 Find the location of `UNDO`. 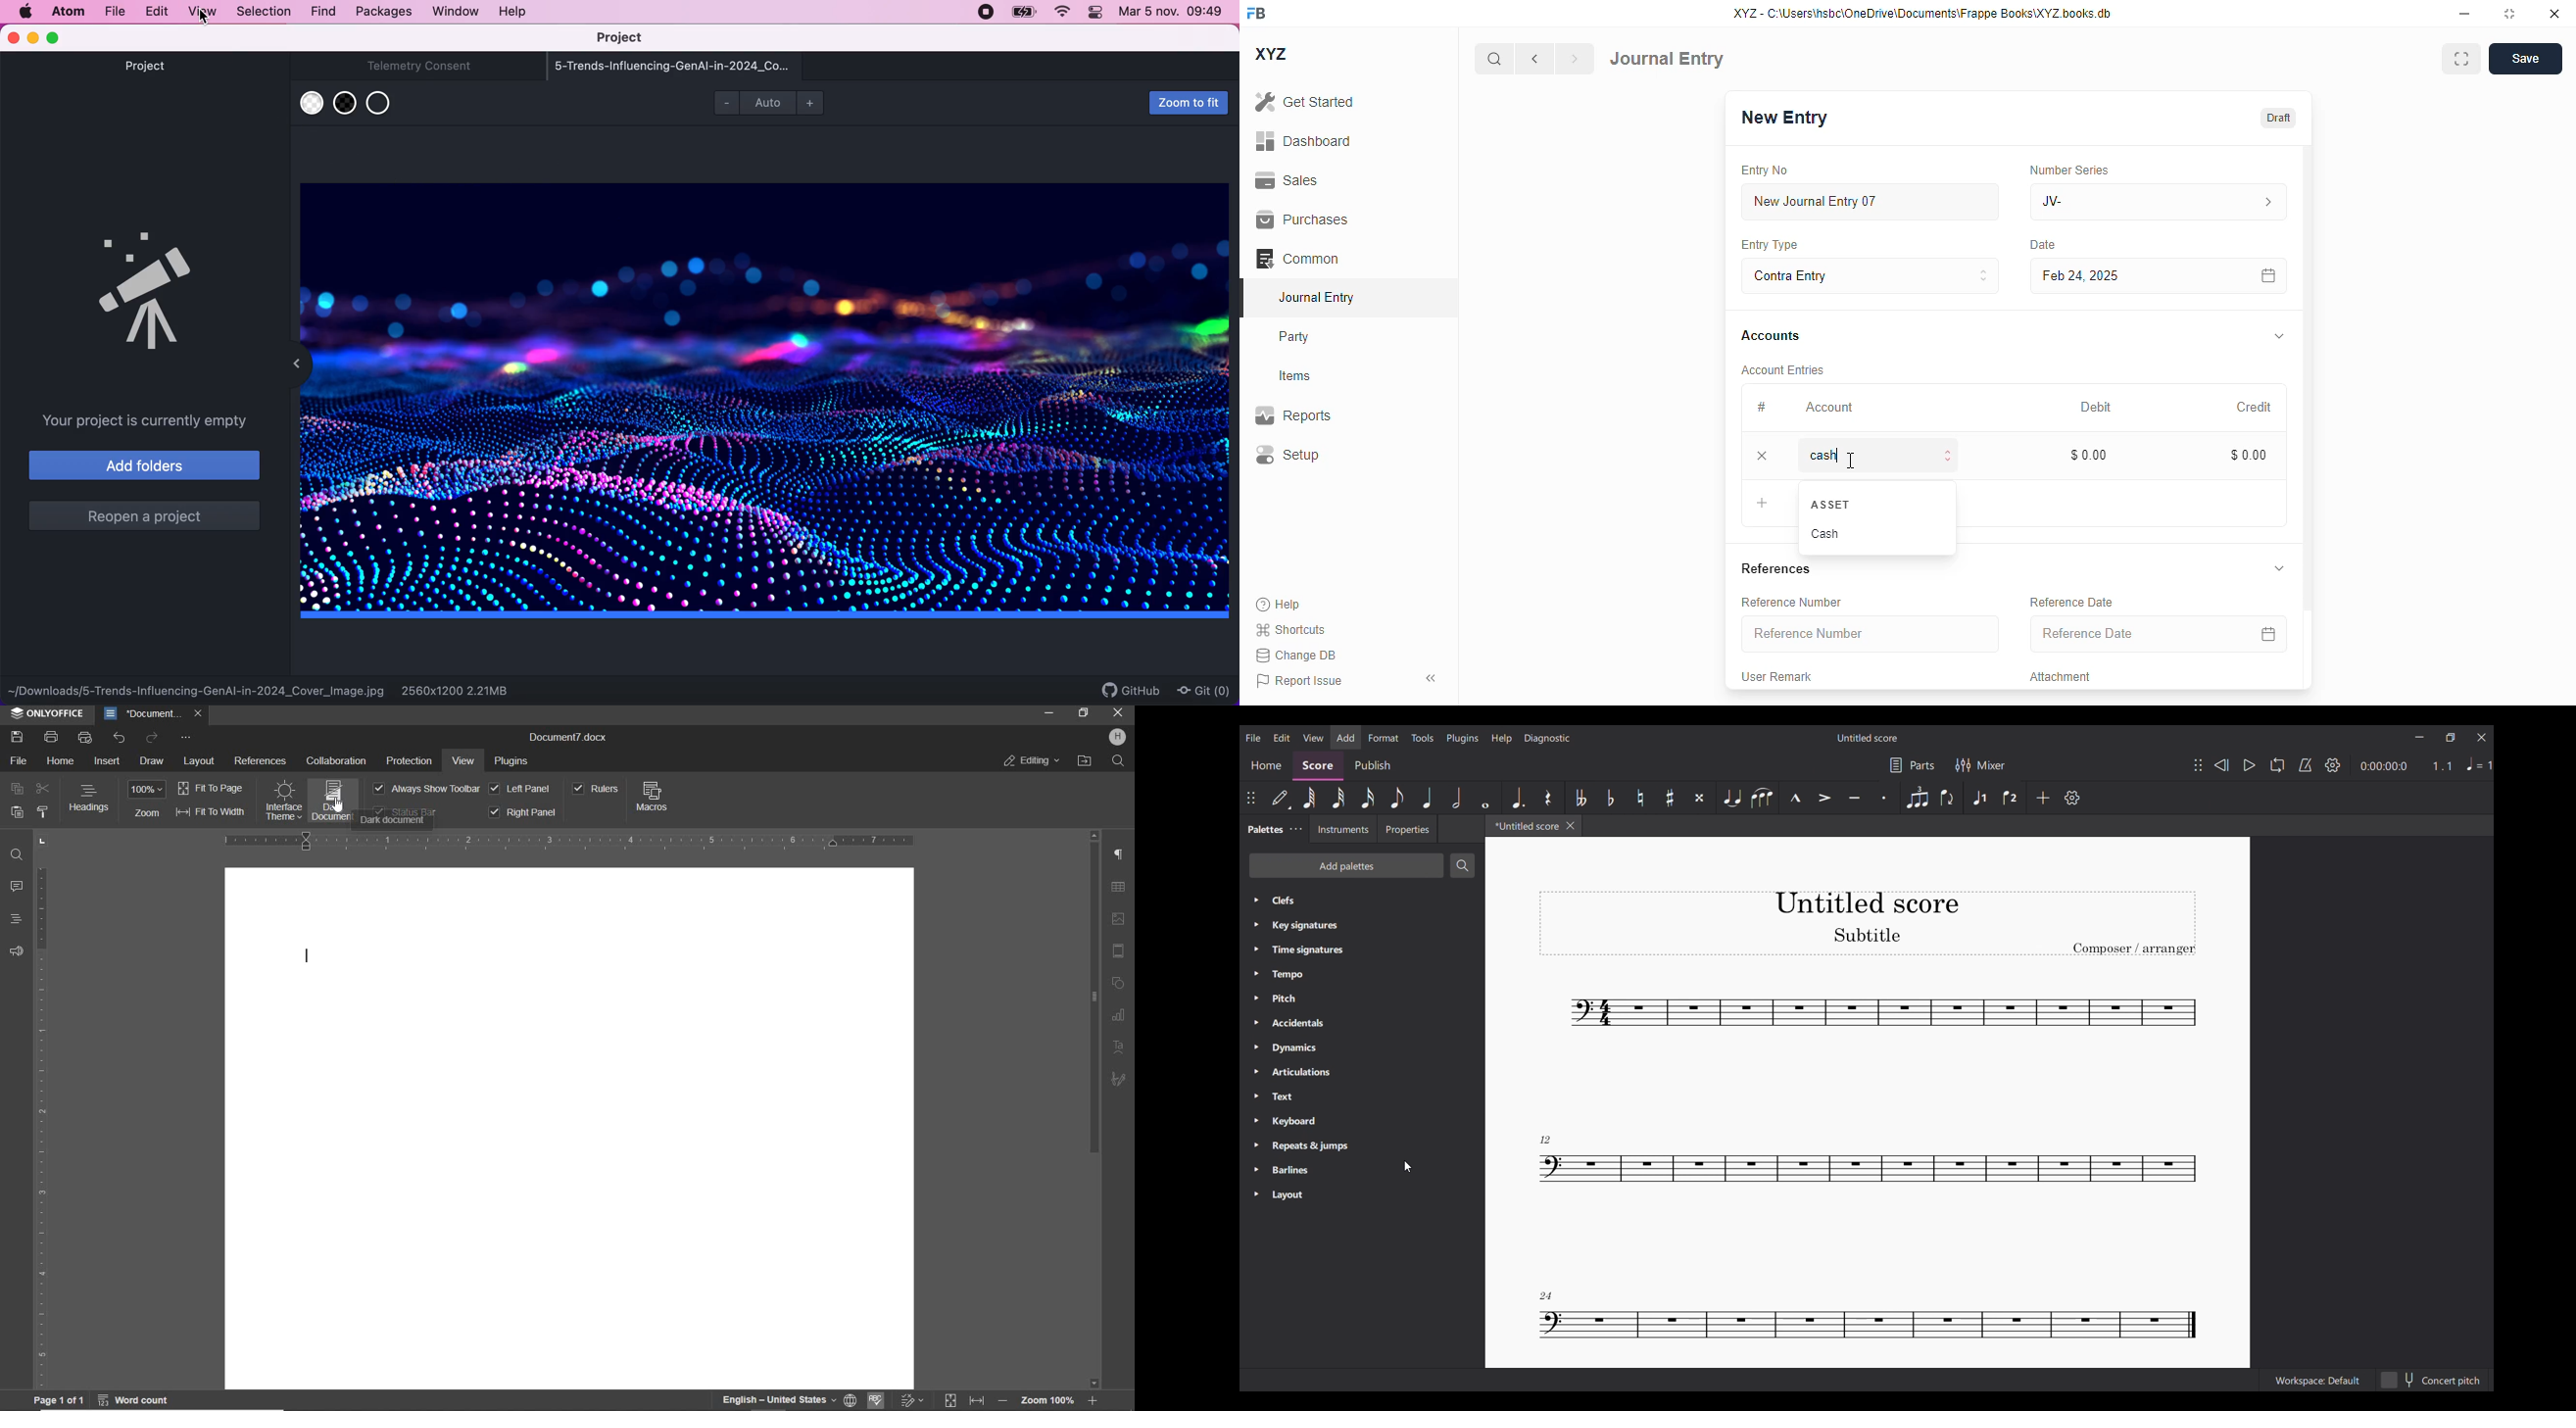

UNDO is located at coordinates (120, 739).